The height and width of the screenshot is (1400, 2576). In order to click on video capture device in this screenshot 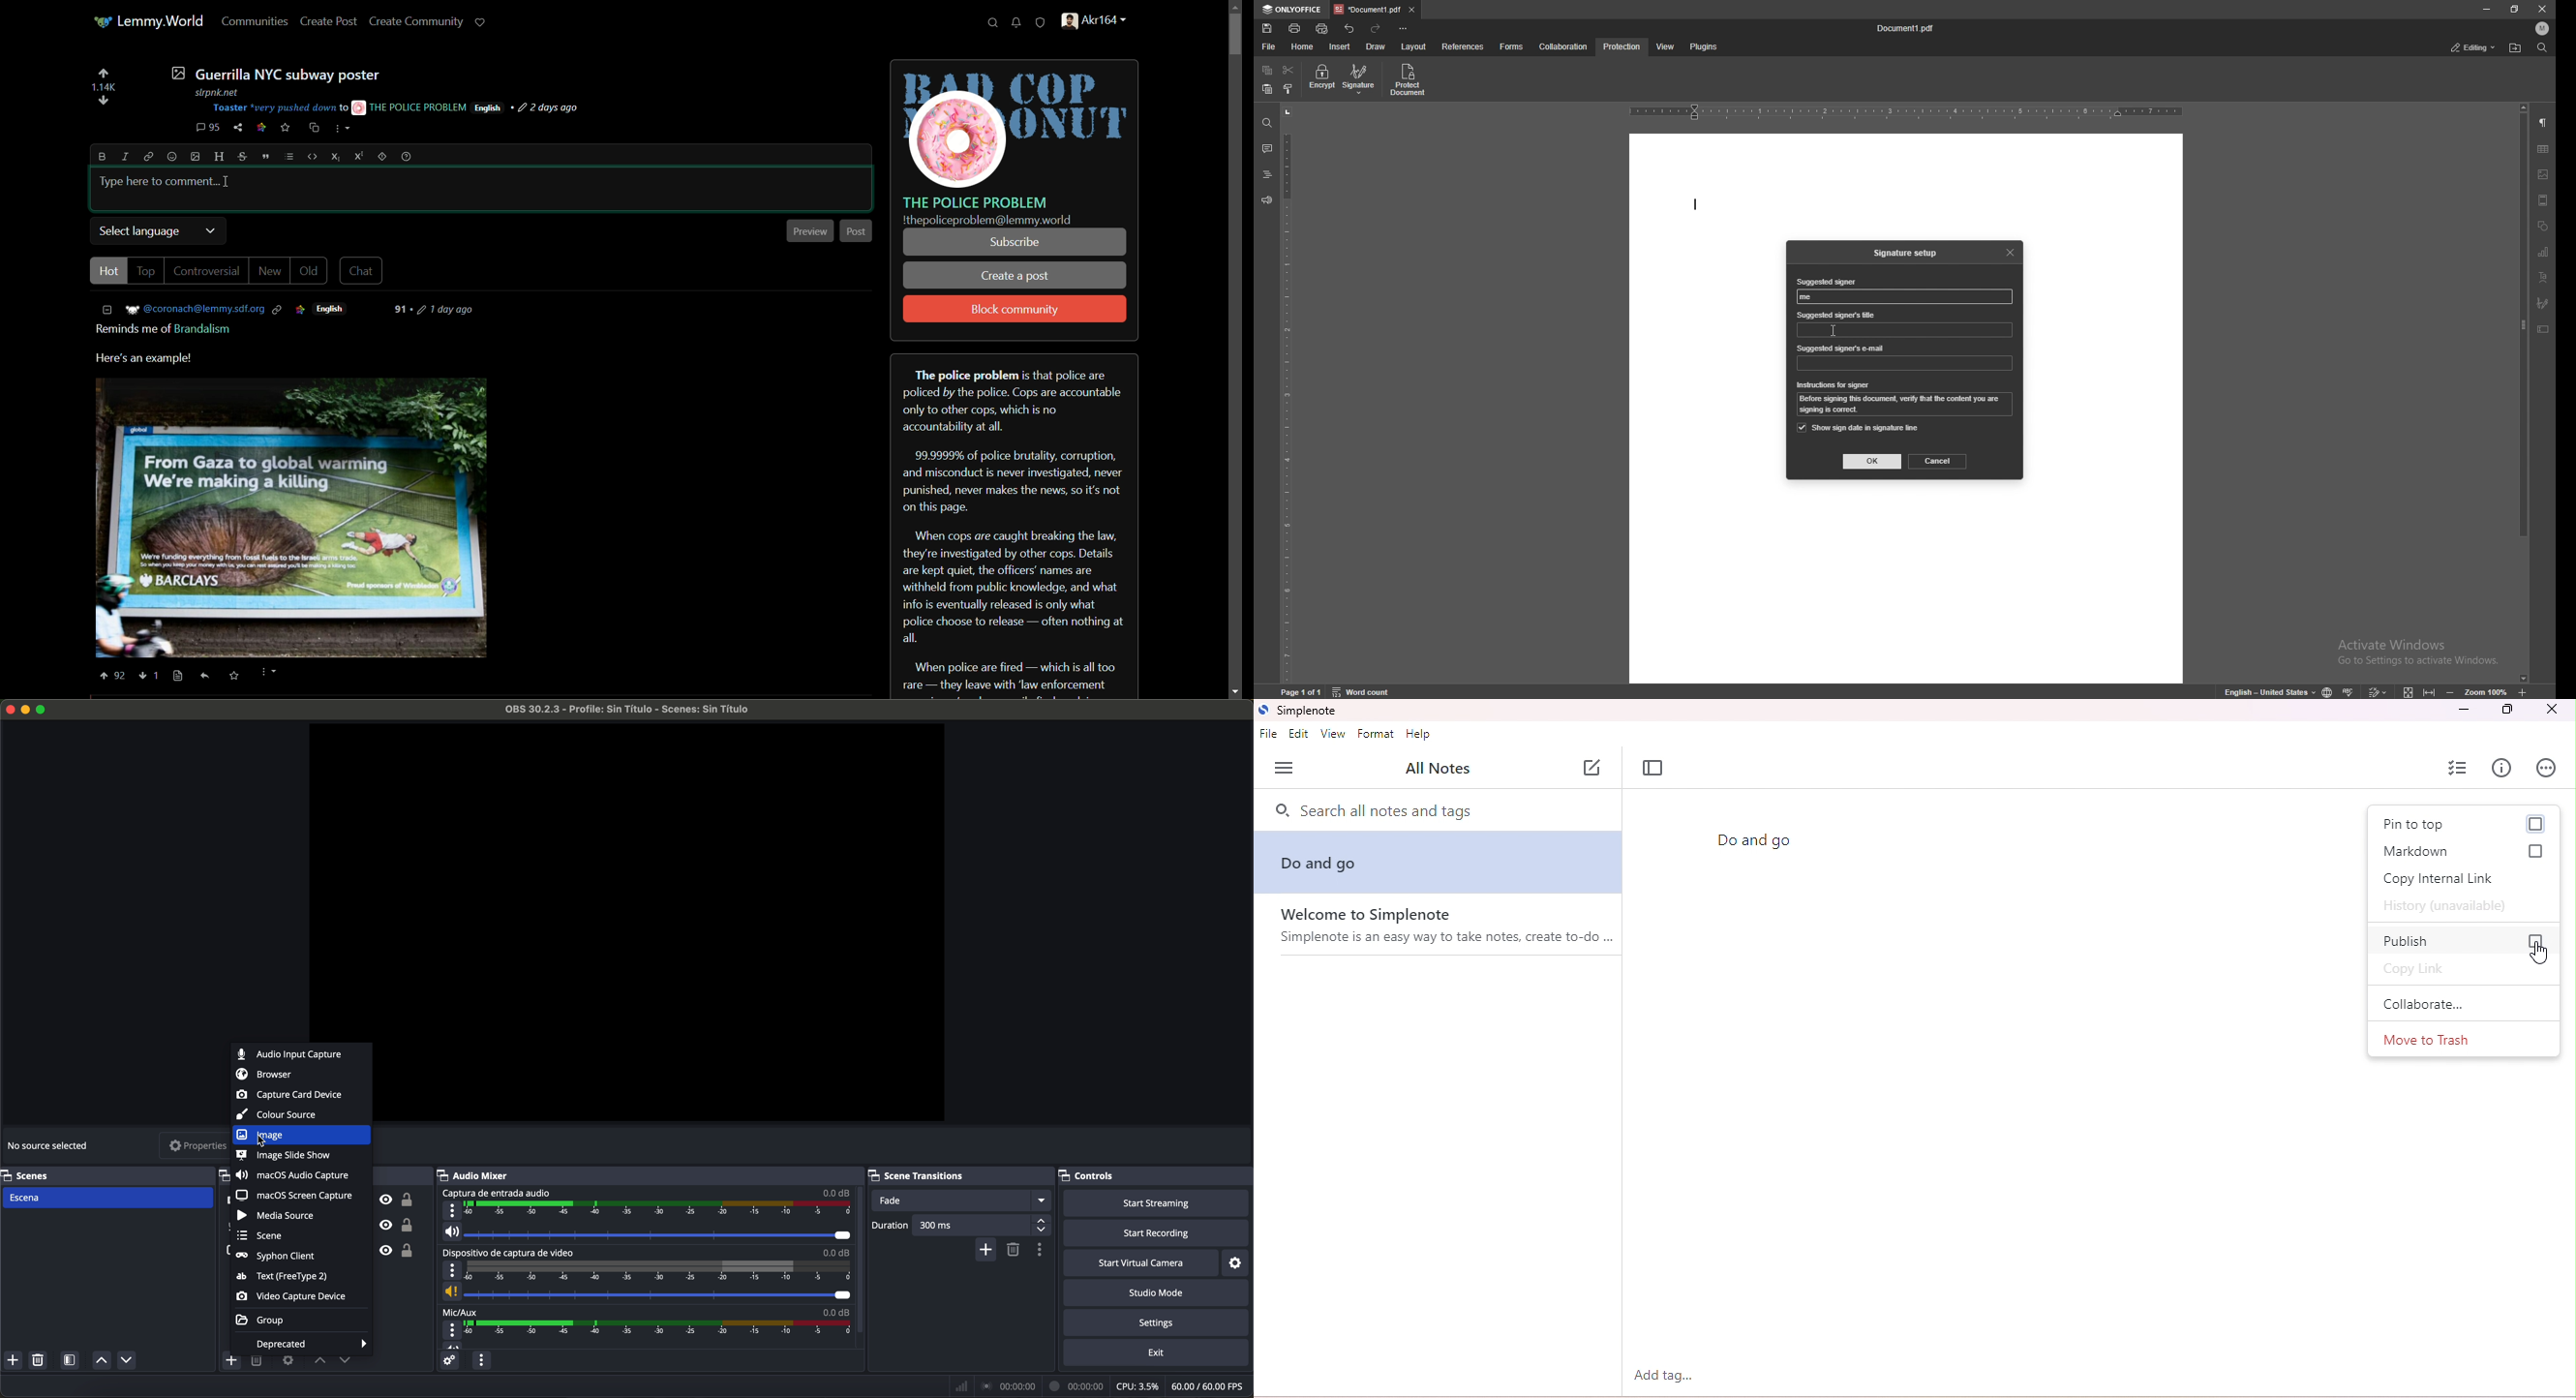, I will do `click(512, 1252)`.